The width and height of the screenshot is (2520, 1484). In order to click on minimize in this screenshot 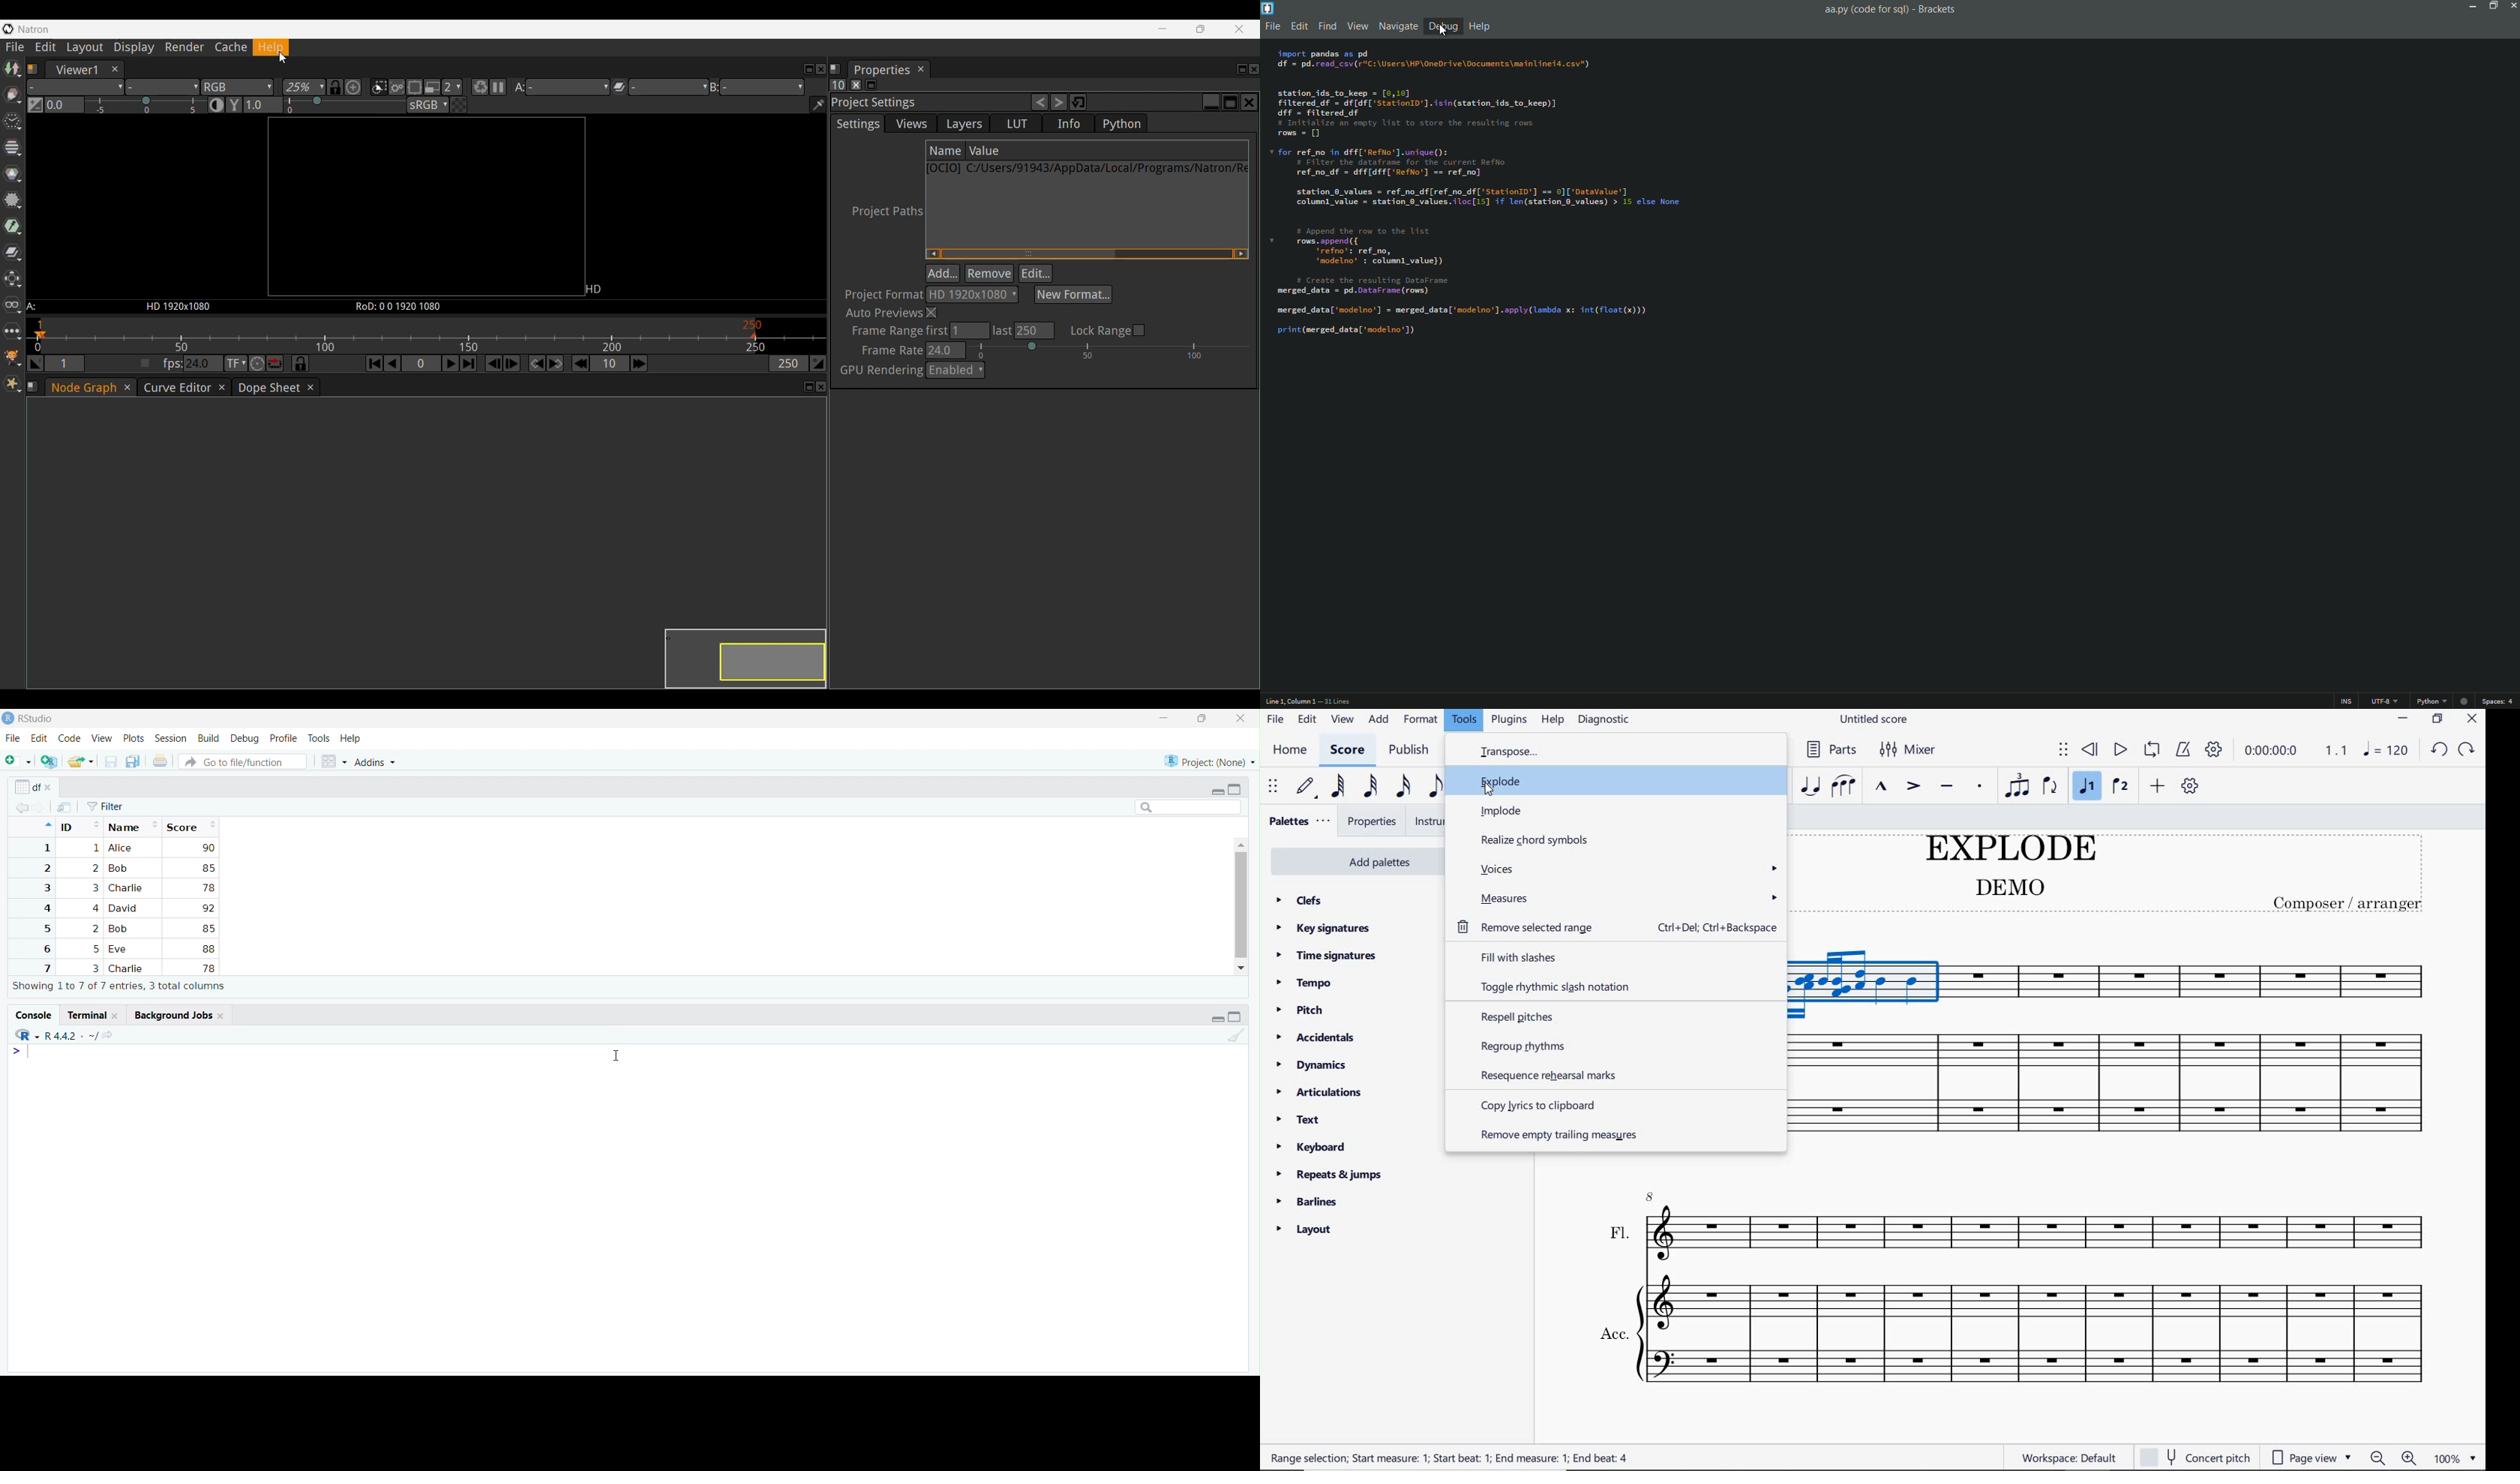, I will do `click(1217, 791)`.